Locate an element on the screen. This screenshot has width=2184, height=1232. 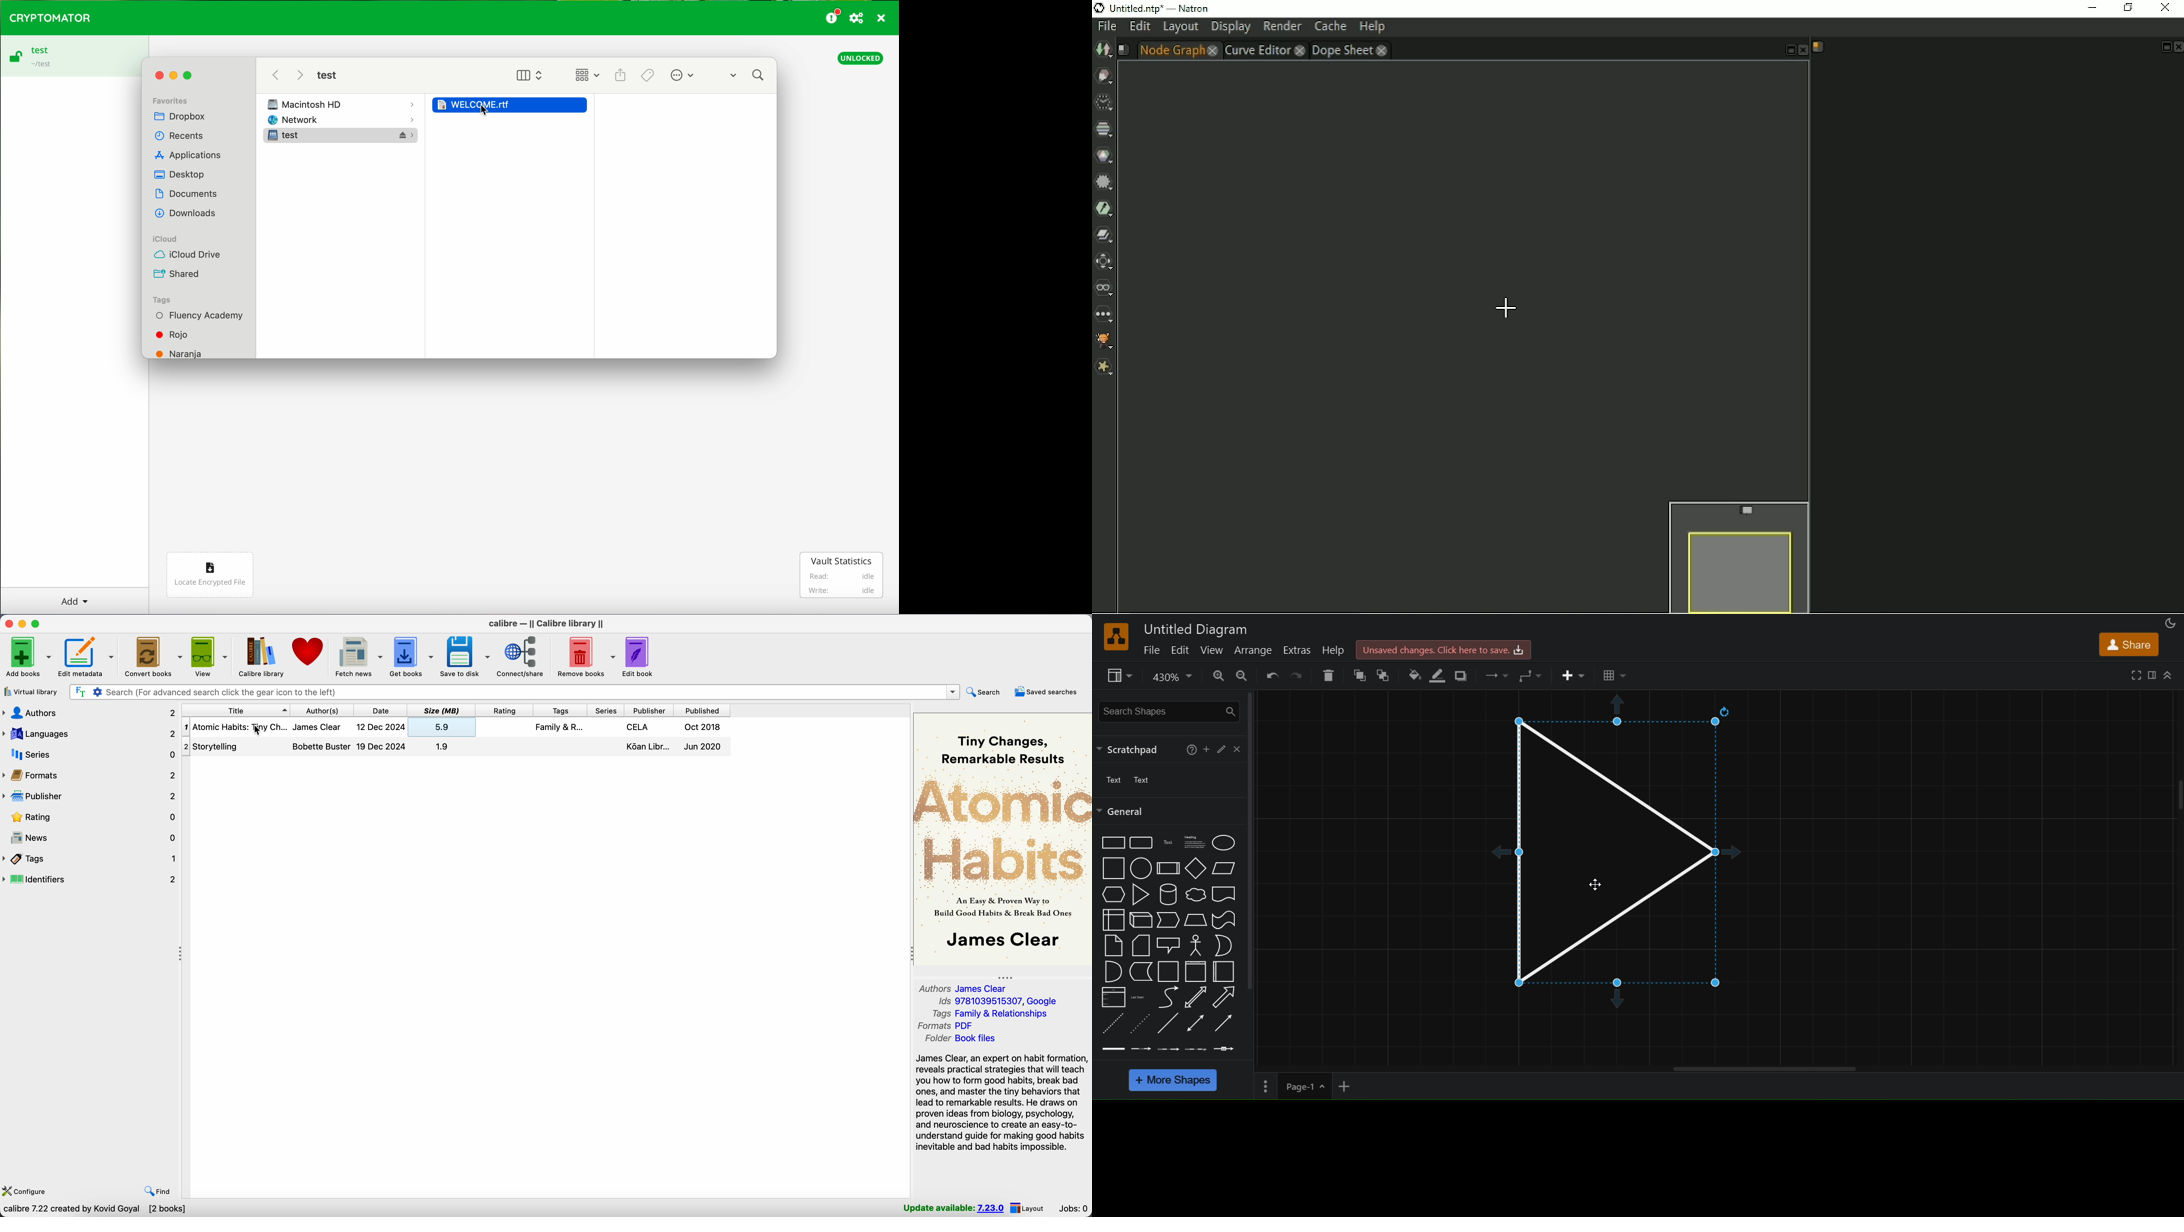
fill color is located at coordinates (1413, 673).